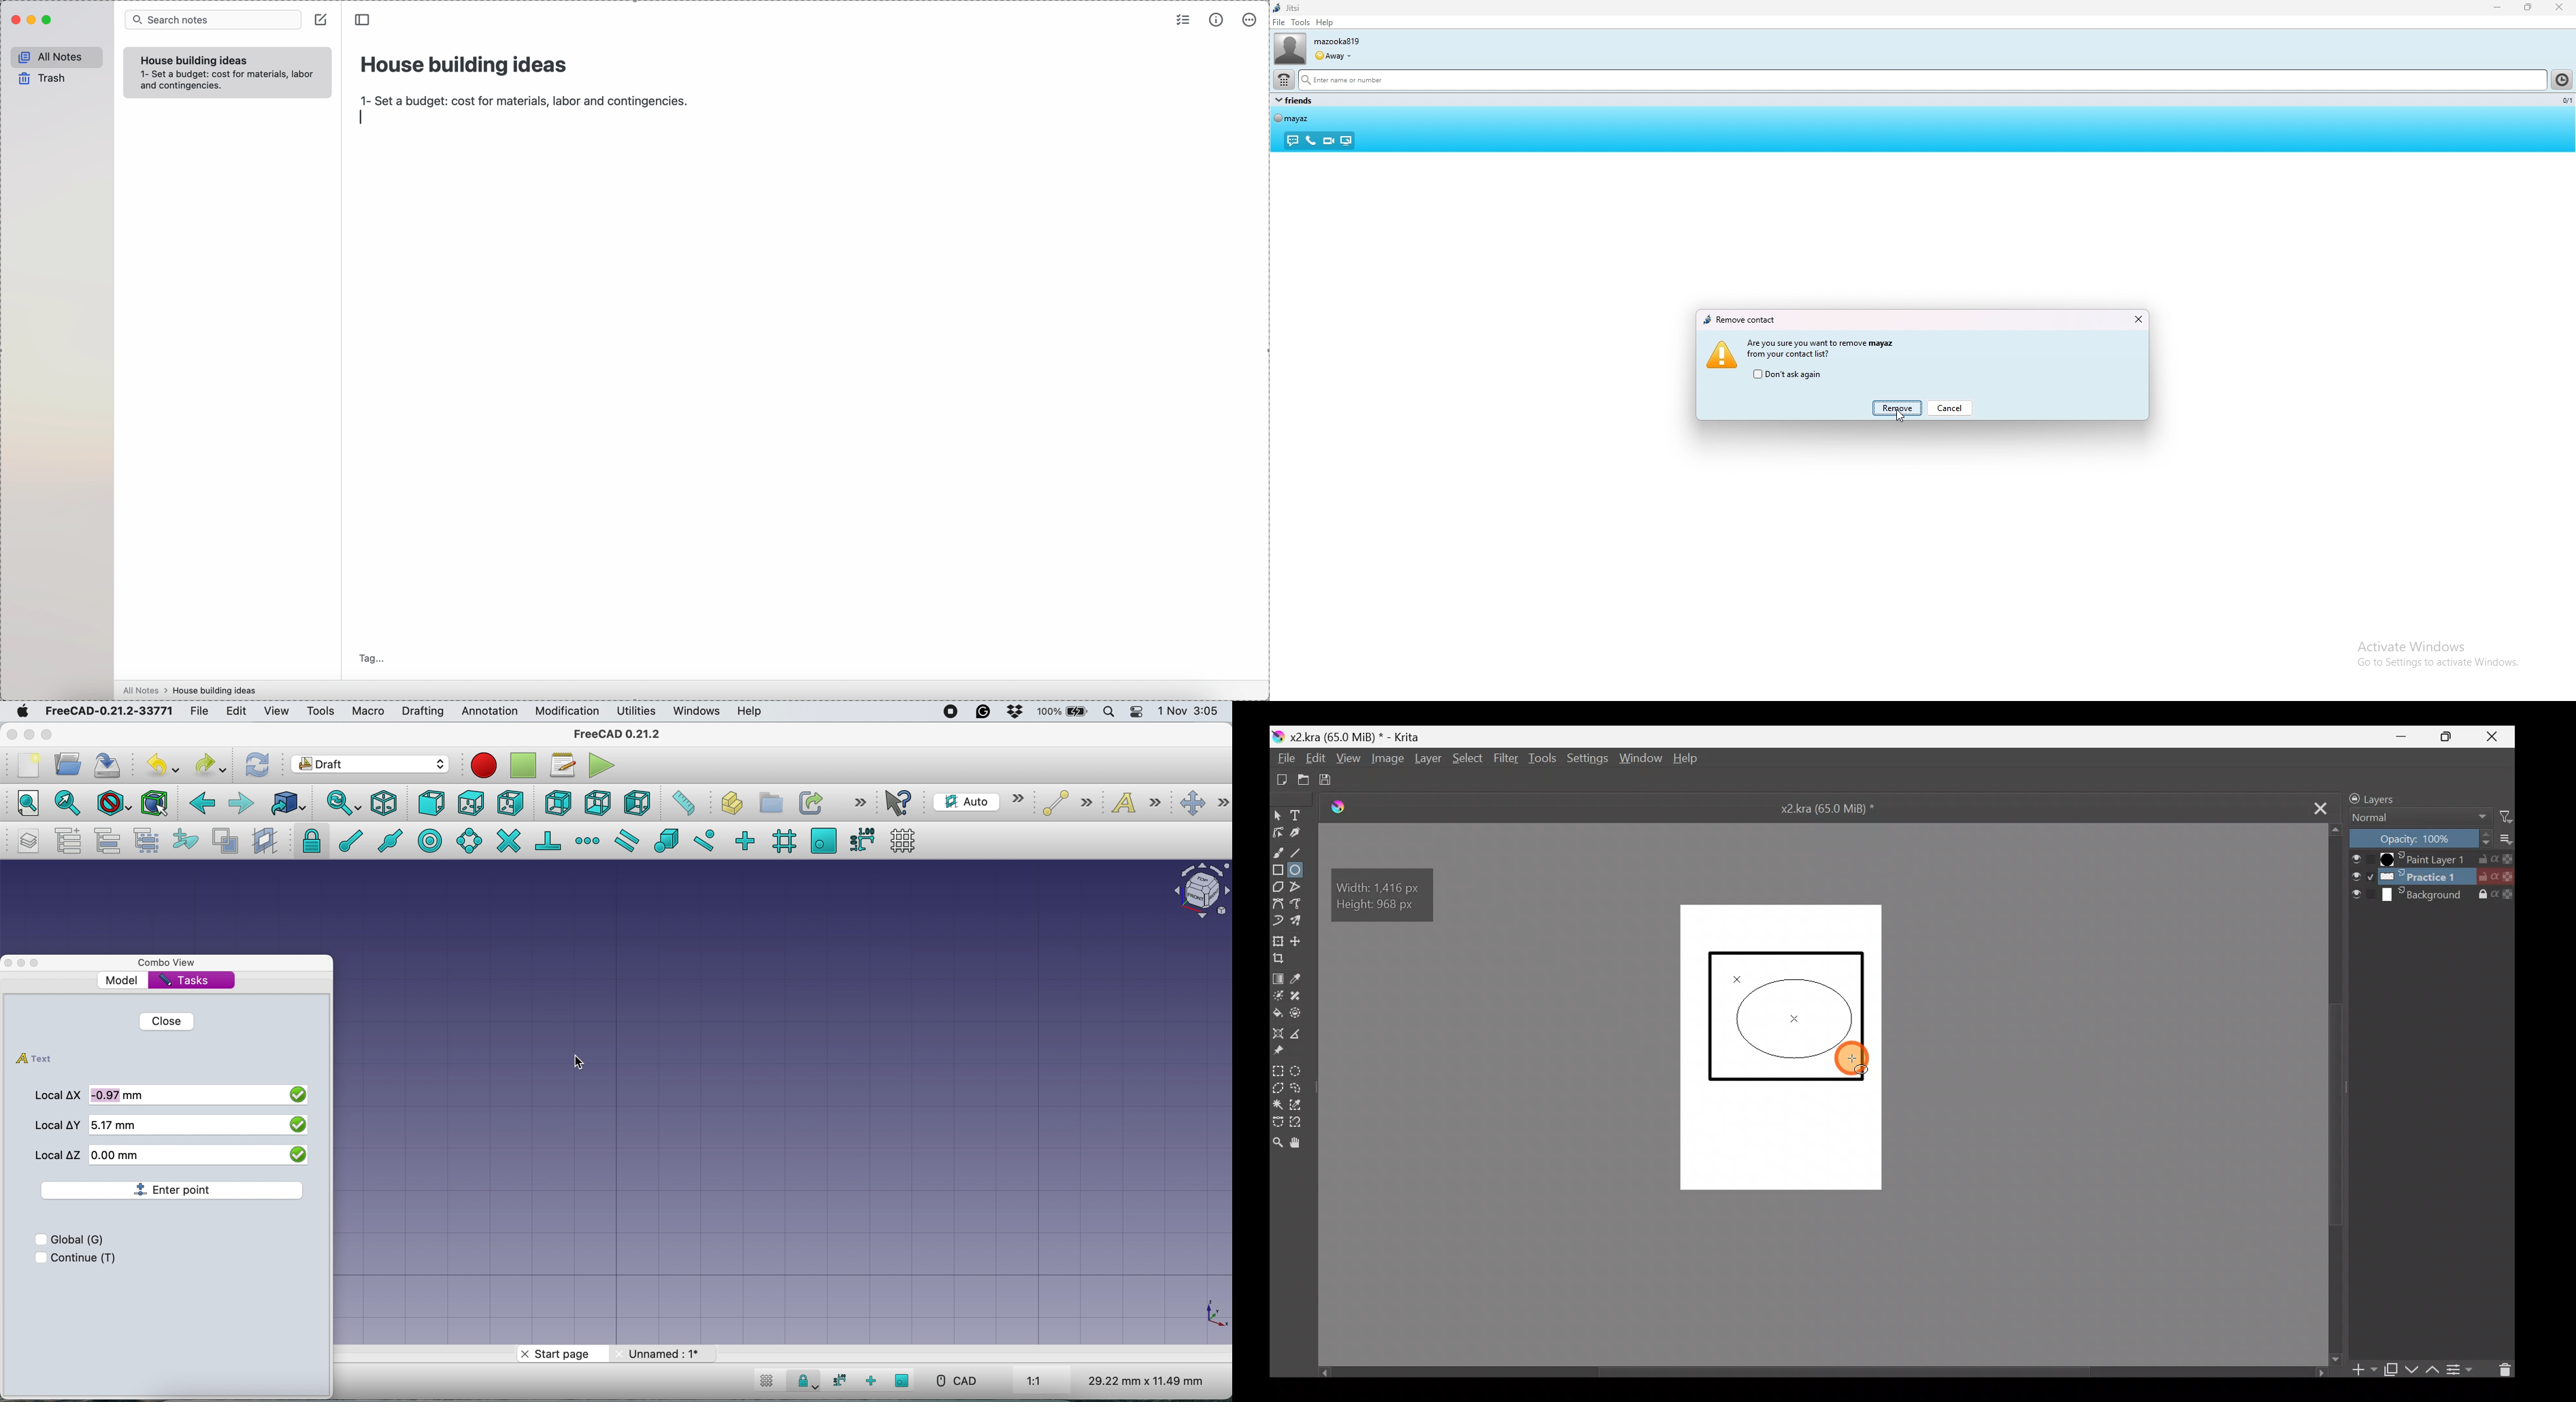 This screenshot has width=2576, height=1428. What do you see at coordinates (1277, 1121) in the screenshot?
I see `Bezier curve selection tool` at bounding box center [1277, 1121].